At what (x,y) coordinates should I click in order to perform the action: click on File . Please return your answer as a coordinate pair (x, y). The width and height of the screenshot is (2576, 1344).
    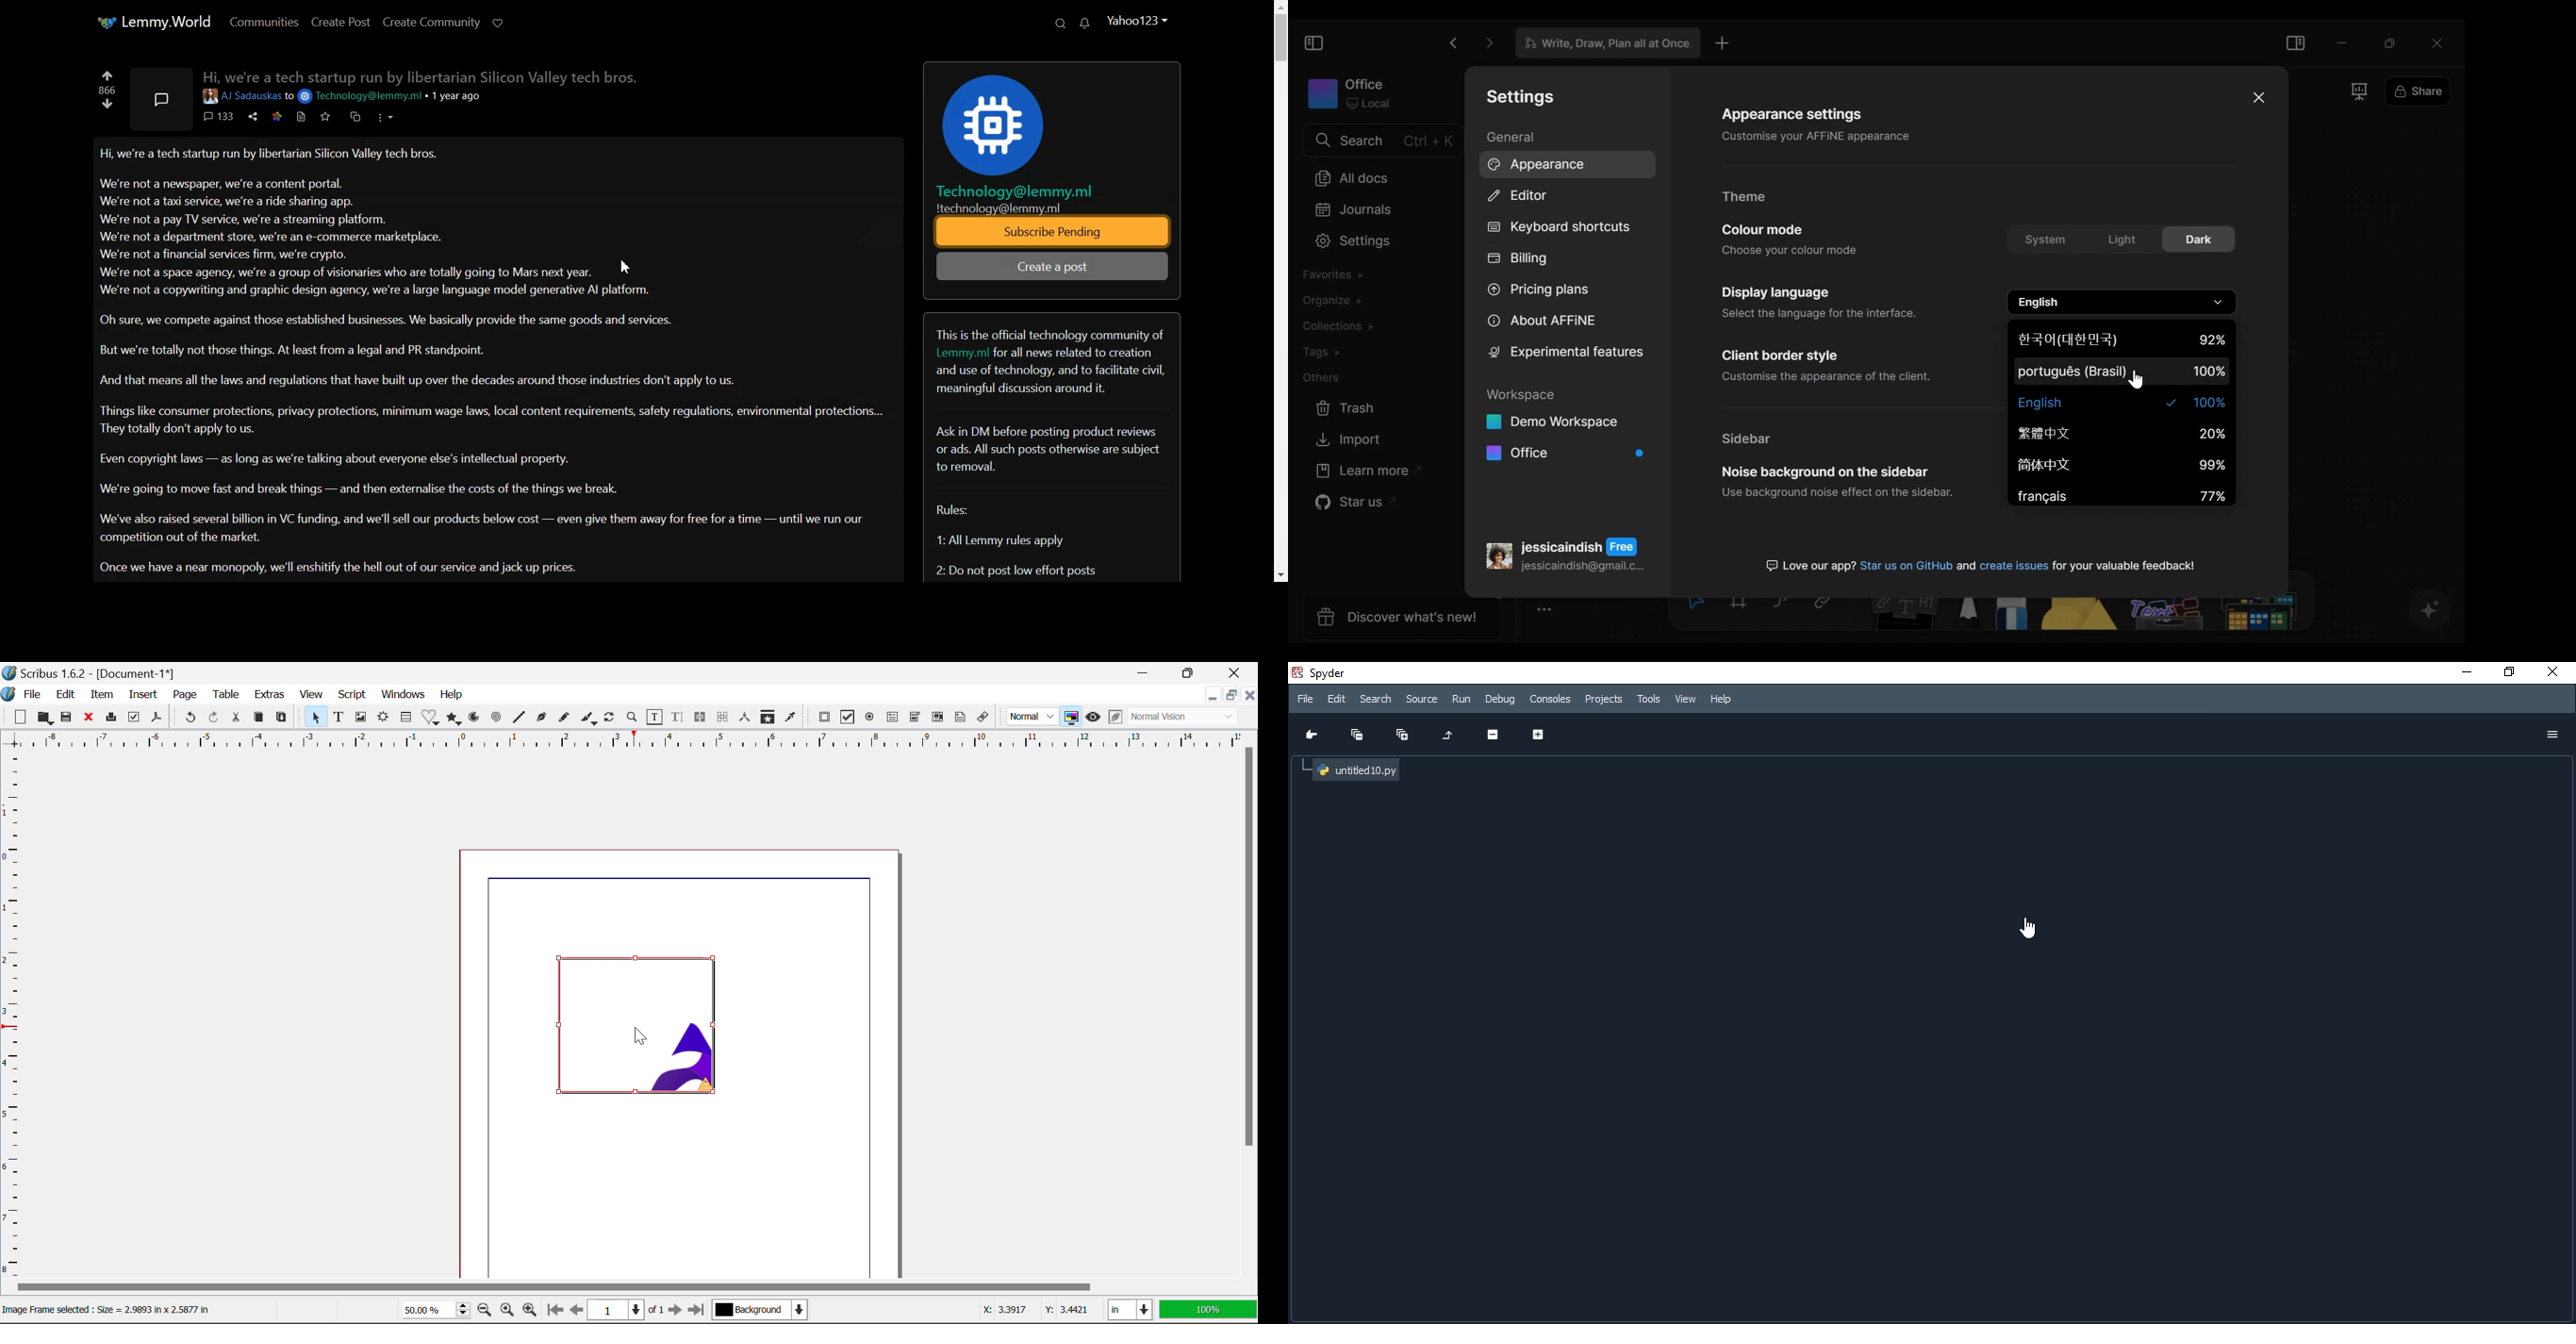
    Looking at the image, I should click on (1305, 700).